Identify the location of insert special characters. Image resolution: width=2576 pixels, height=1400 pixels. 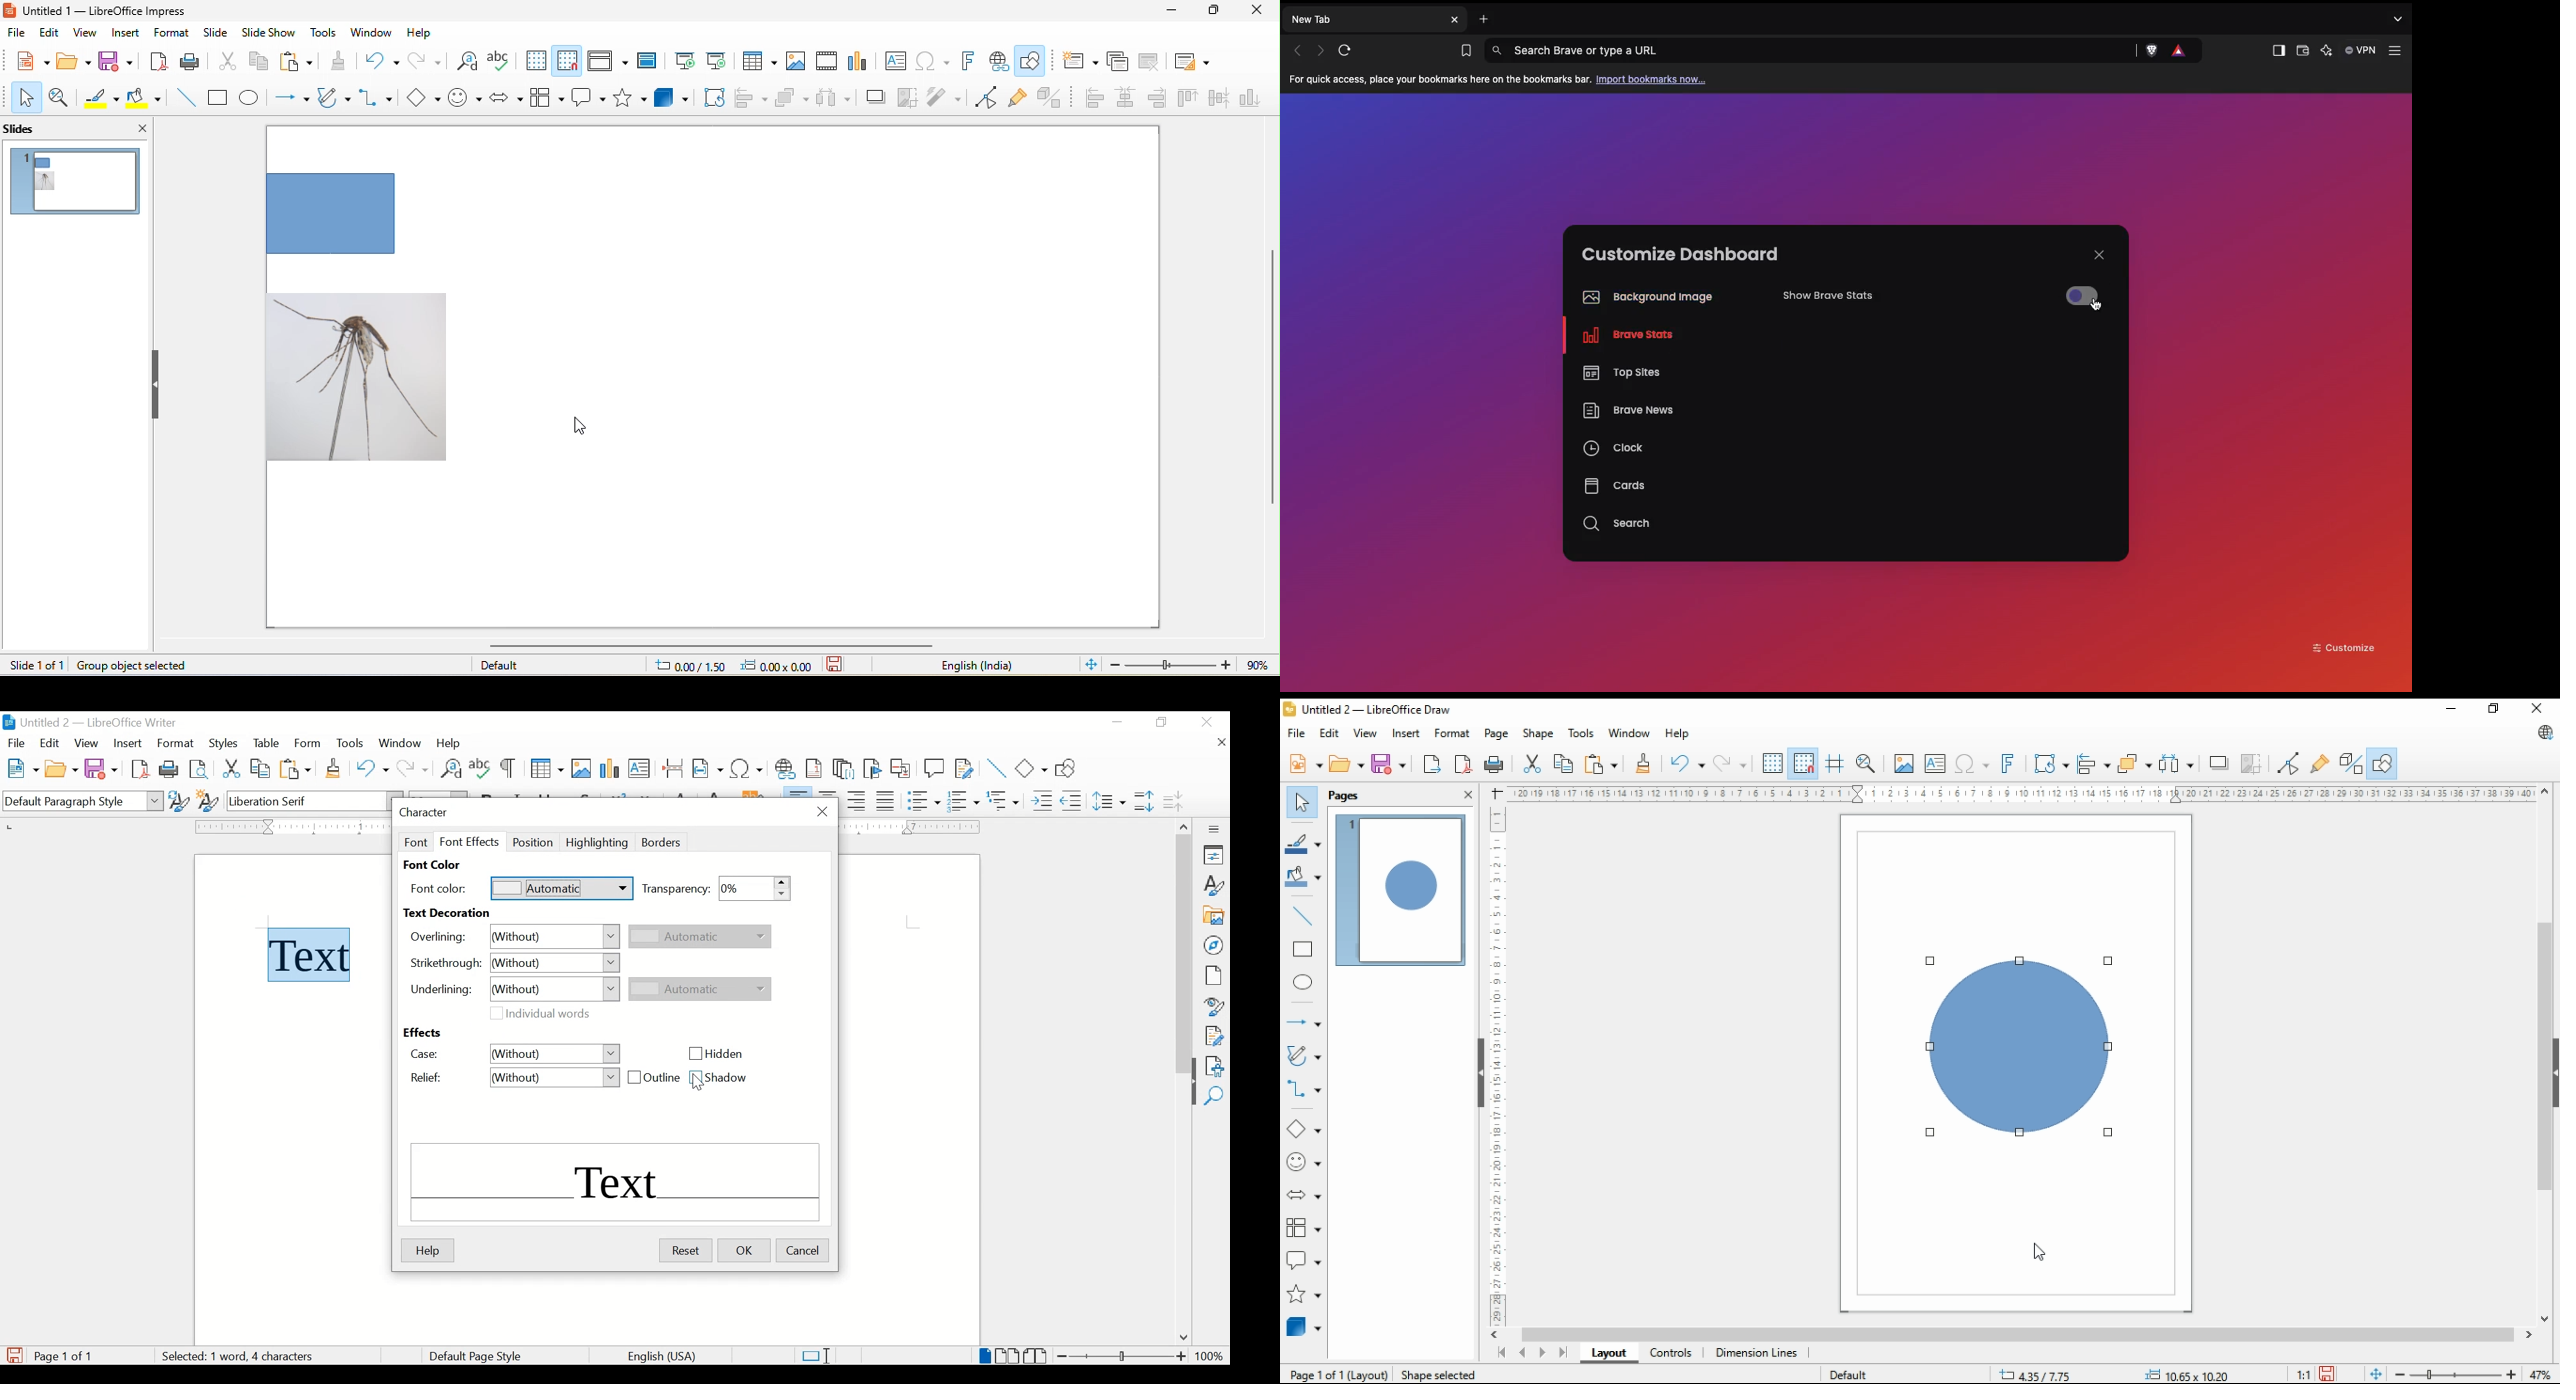
(1974, 764).